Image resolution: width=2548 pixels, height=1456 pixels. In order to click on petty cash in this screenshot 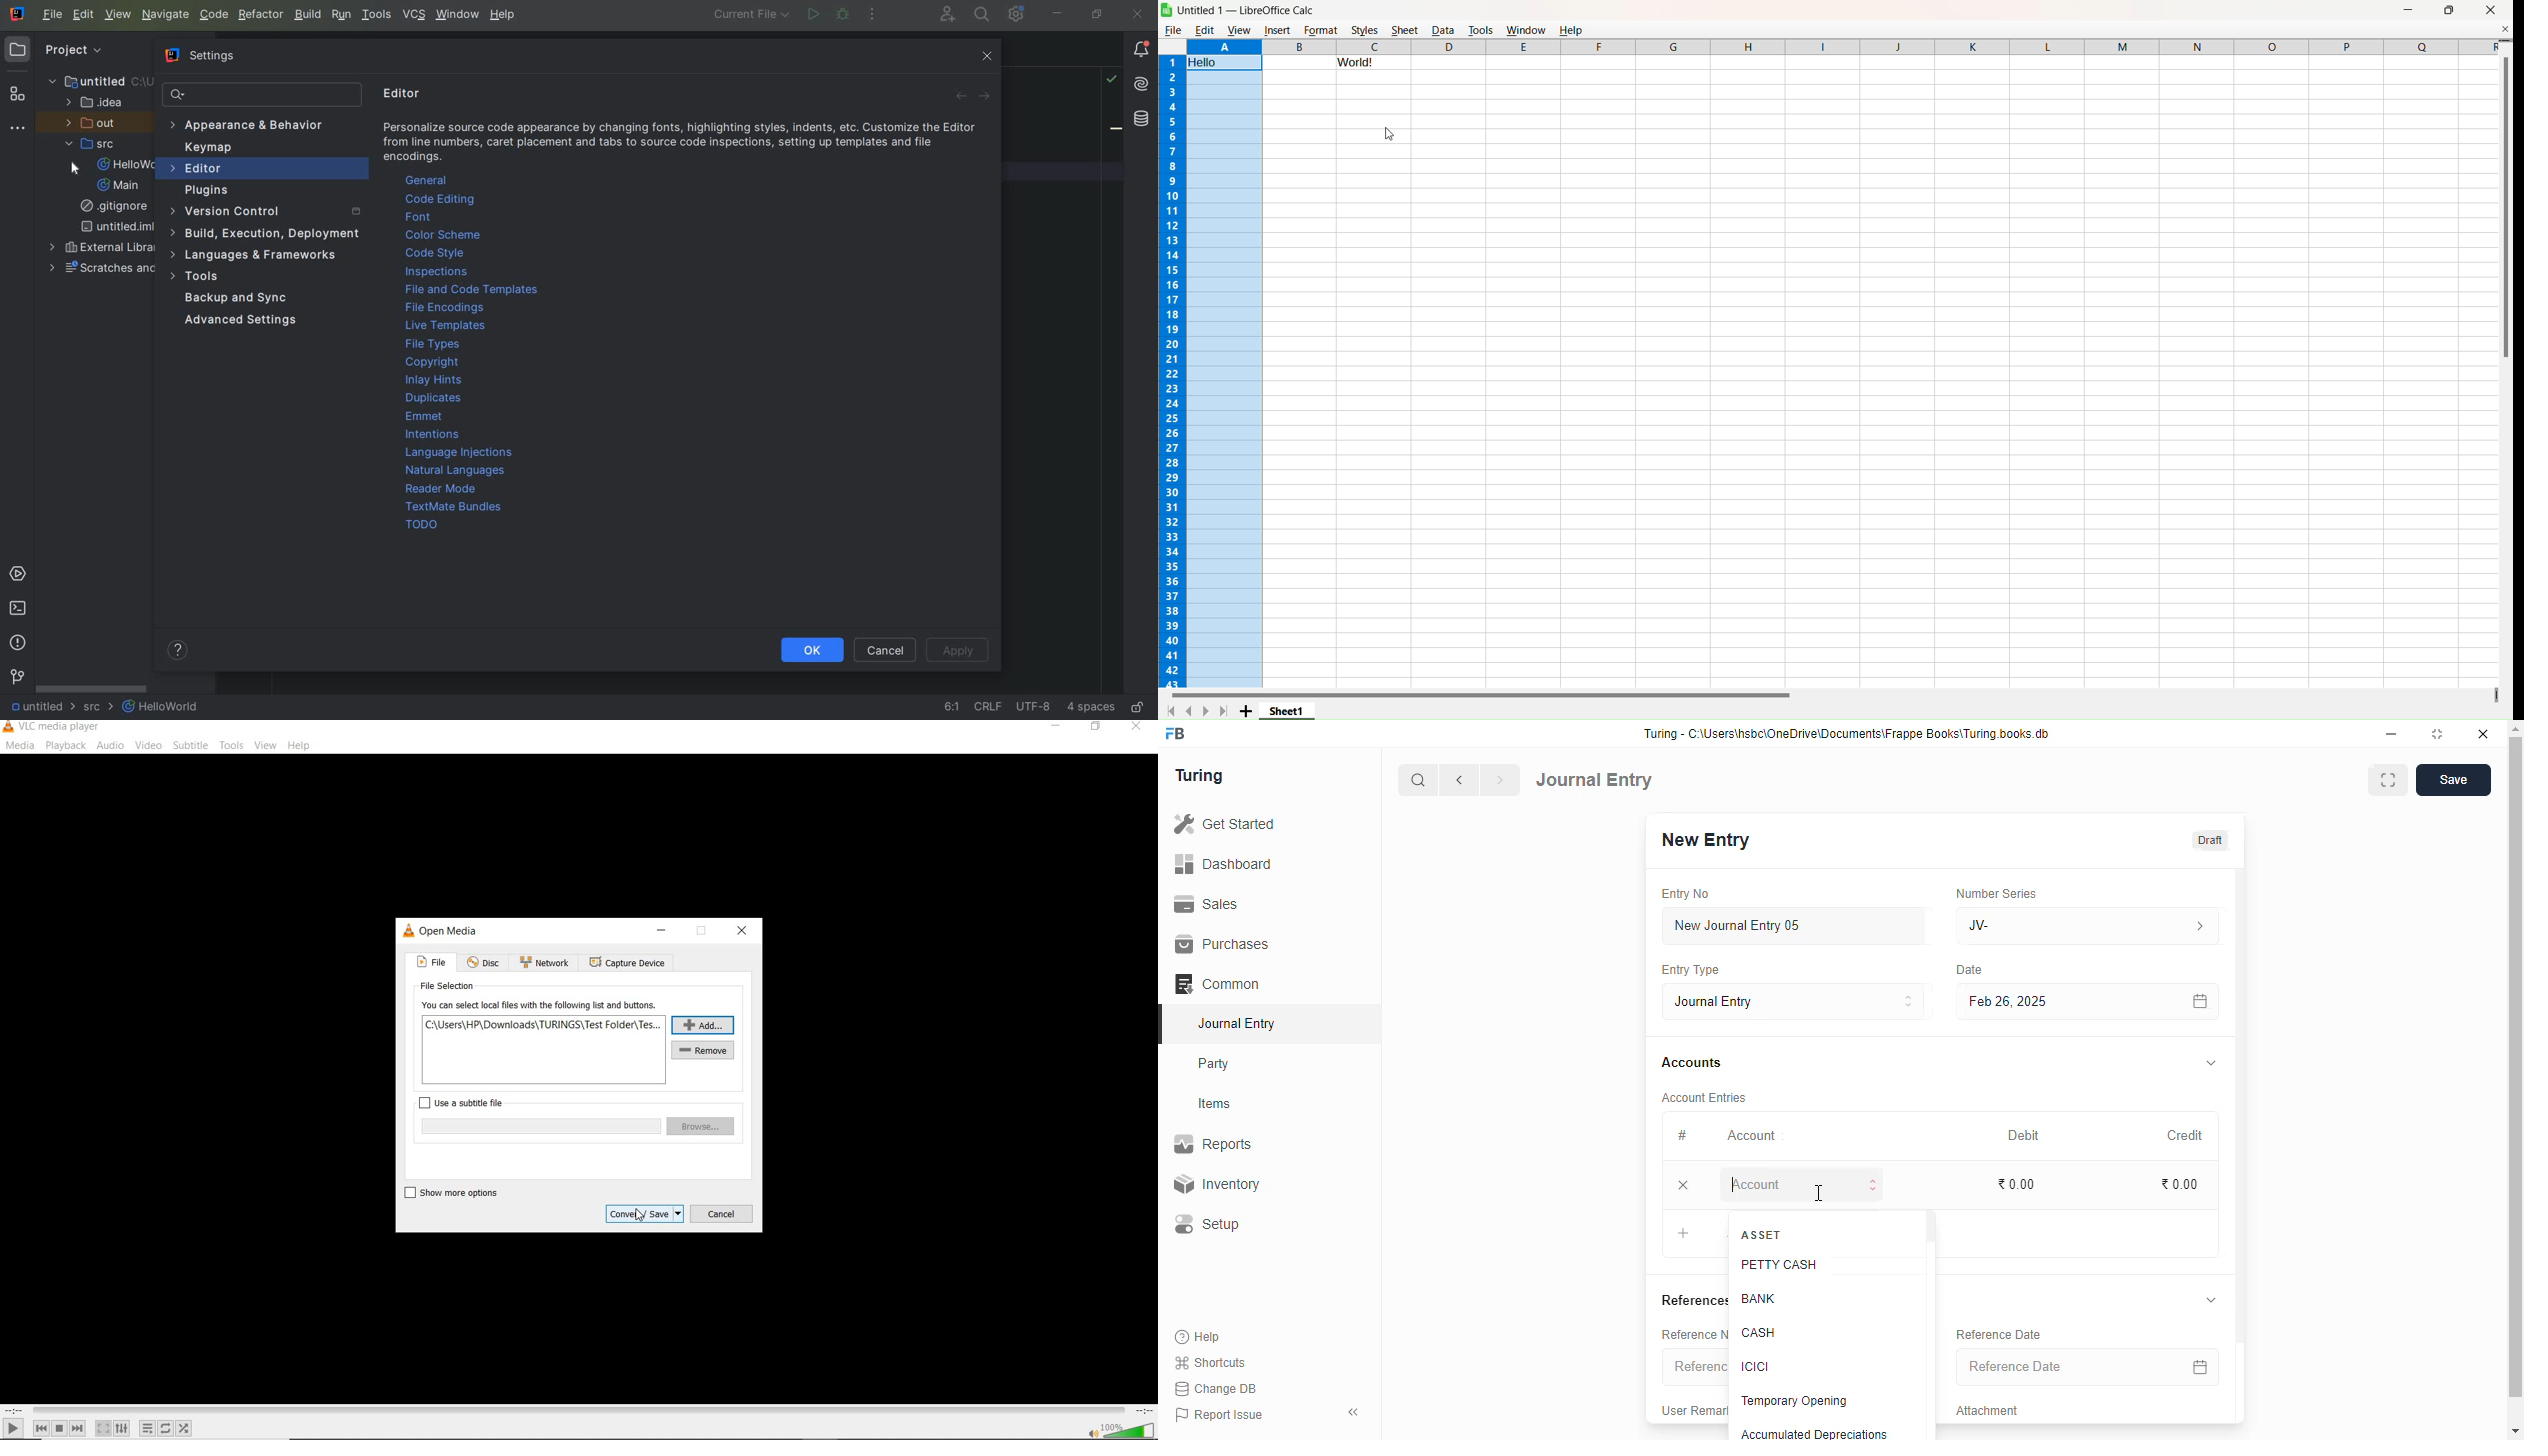, I will do `click(1780, 1265)`.